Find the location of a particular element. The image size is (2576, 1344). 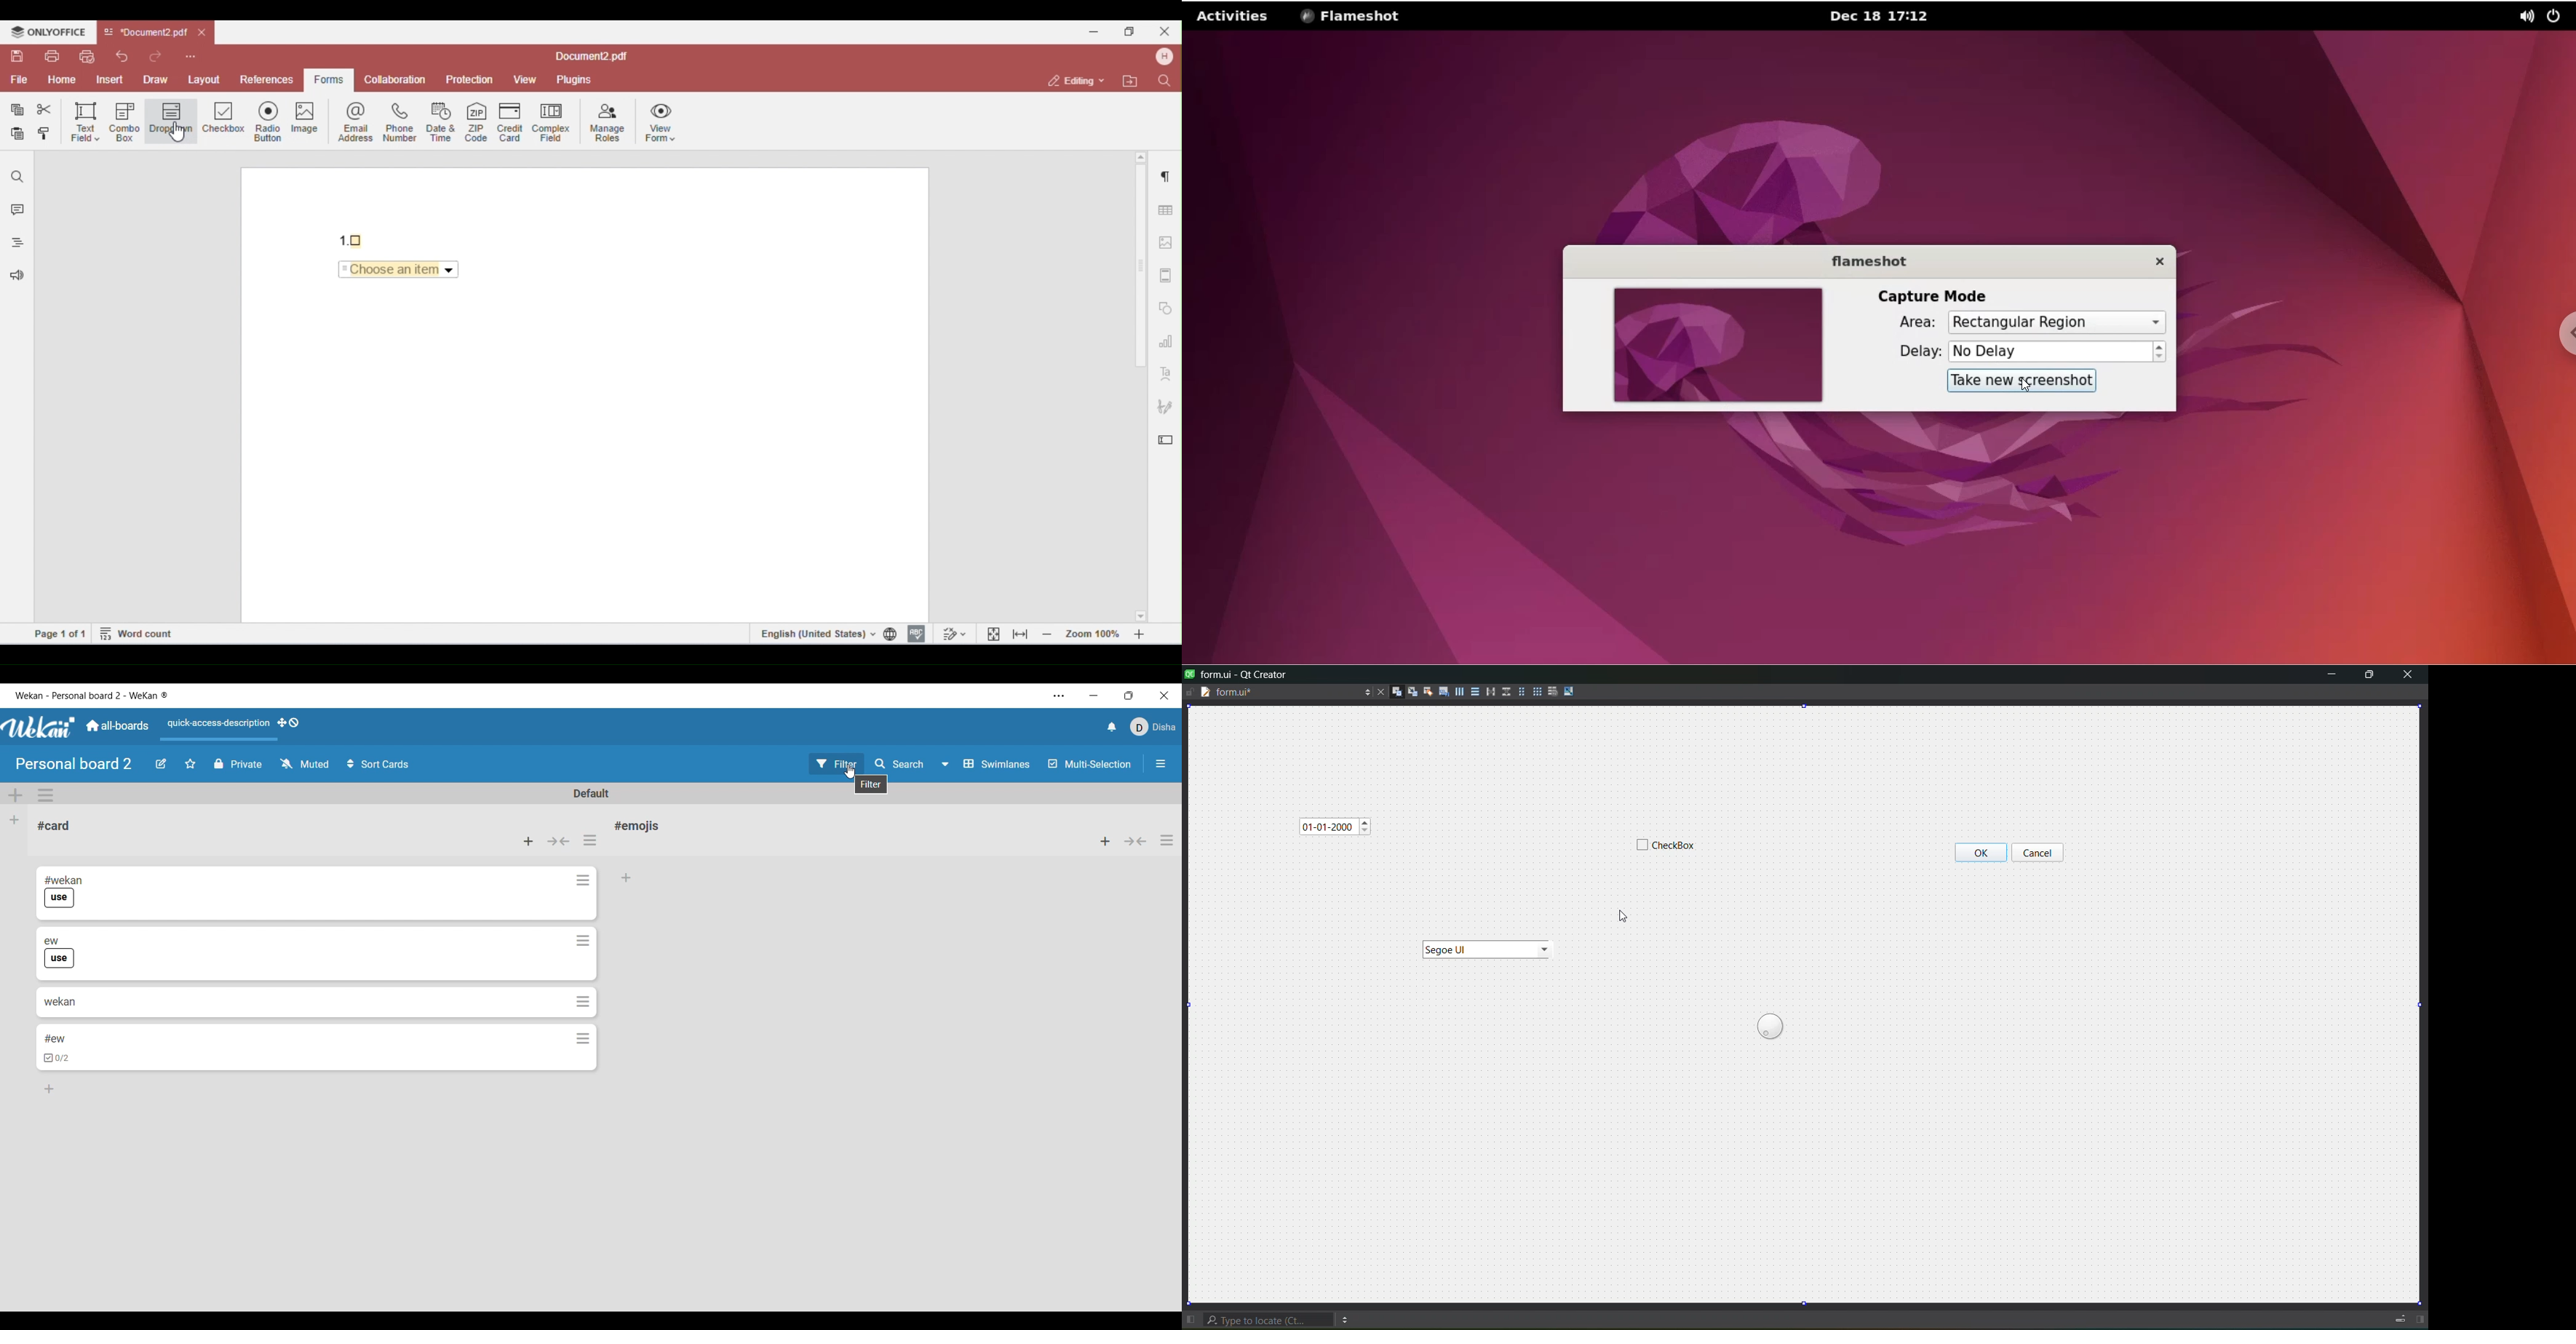

edit widgets is located at coordinates (1395, 691).